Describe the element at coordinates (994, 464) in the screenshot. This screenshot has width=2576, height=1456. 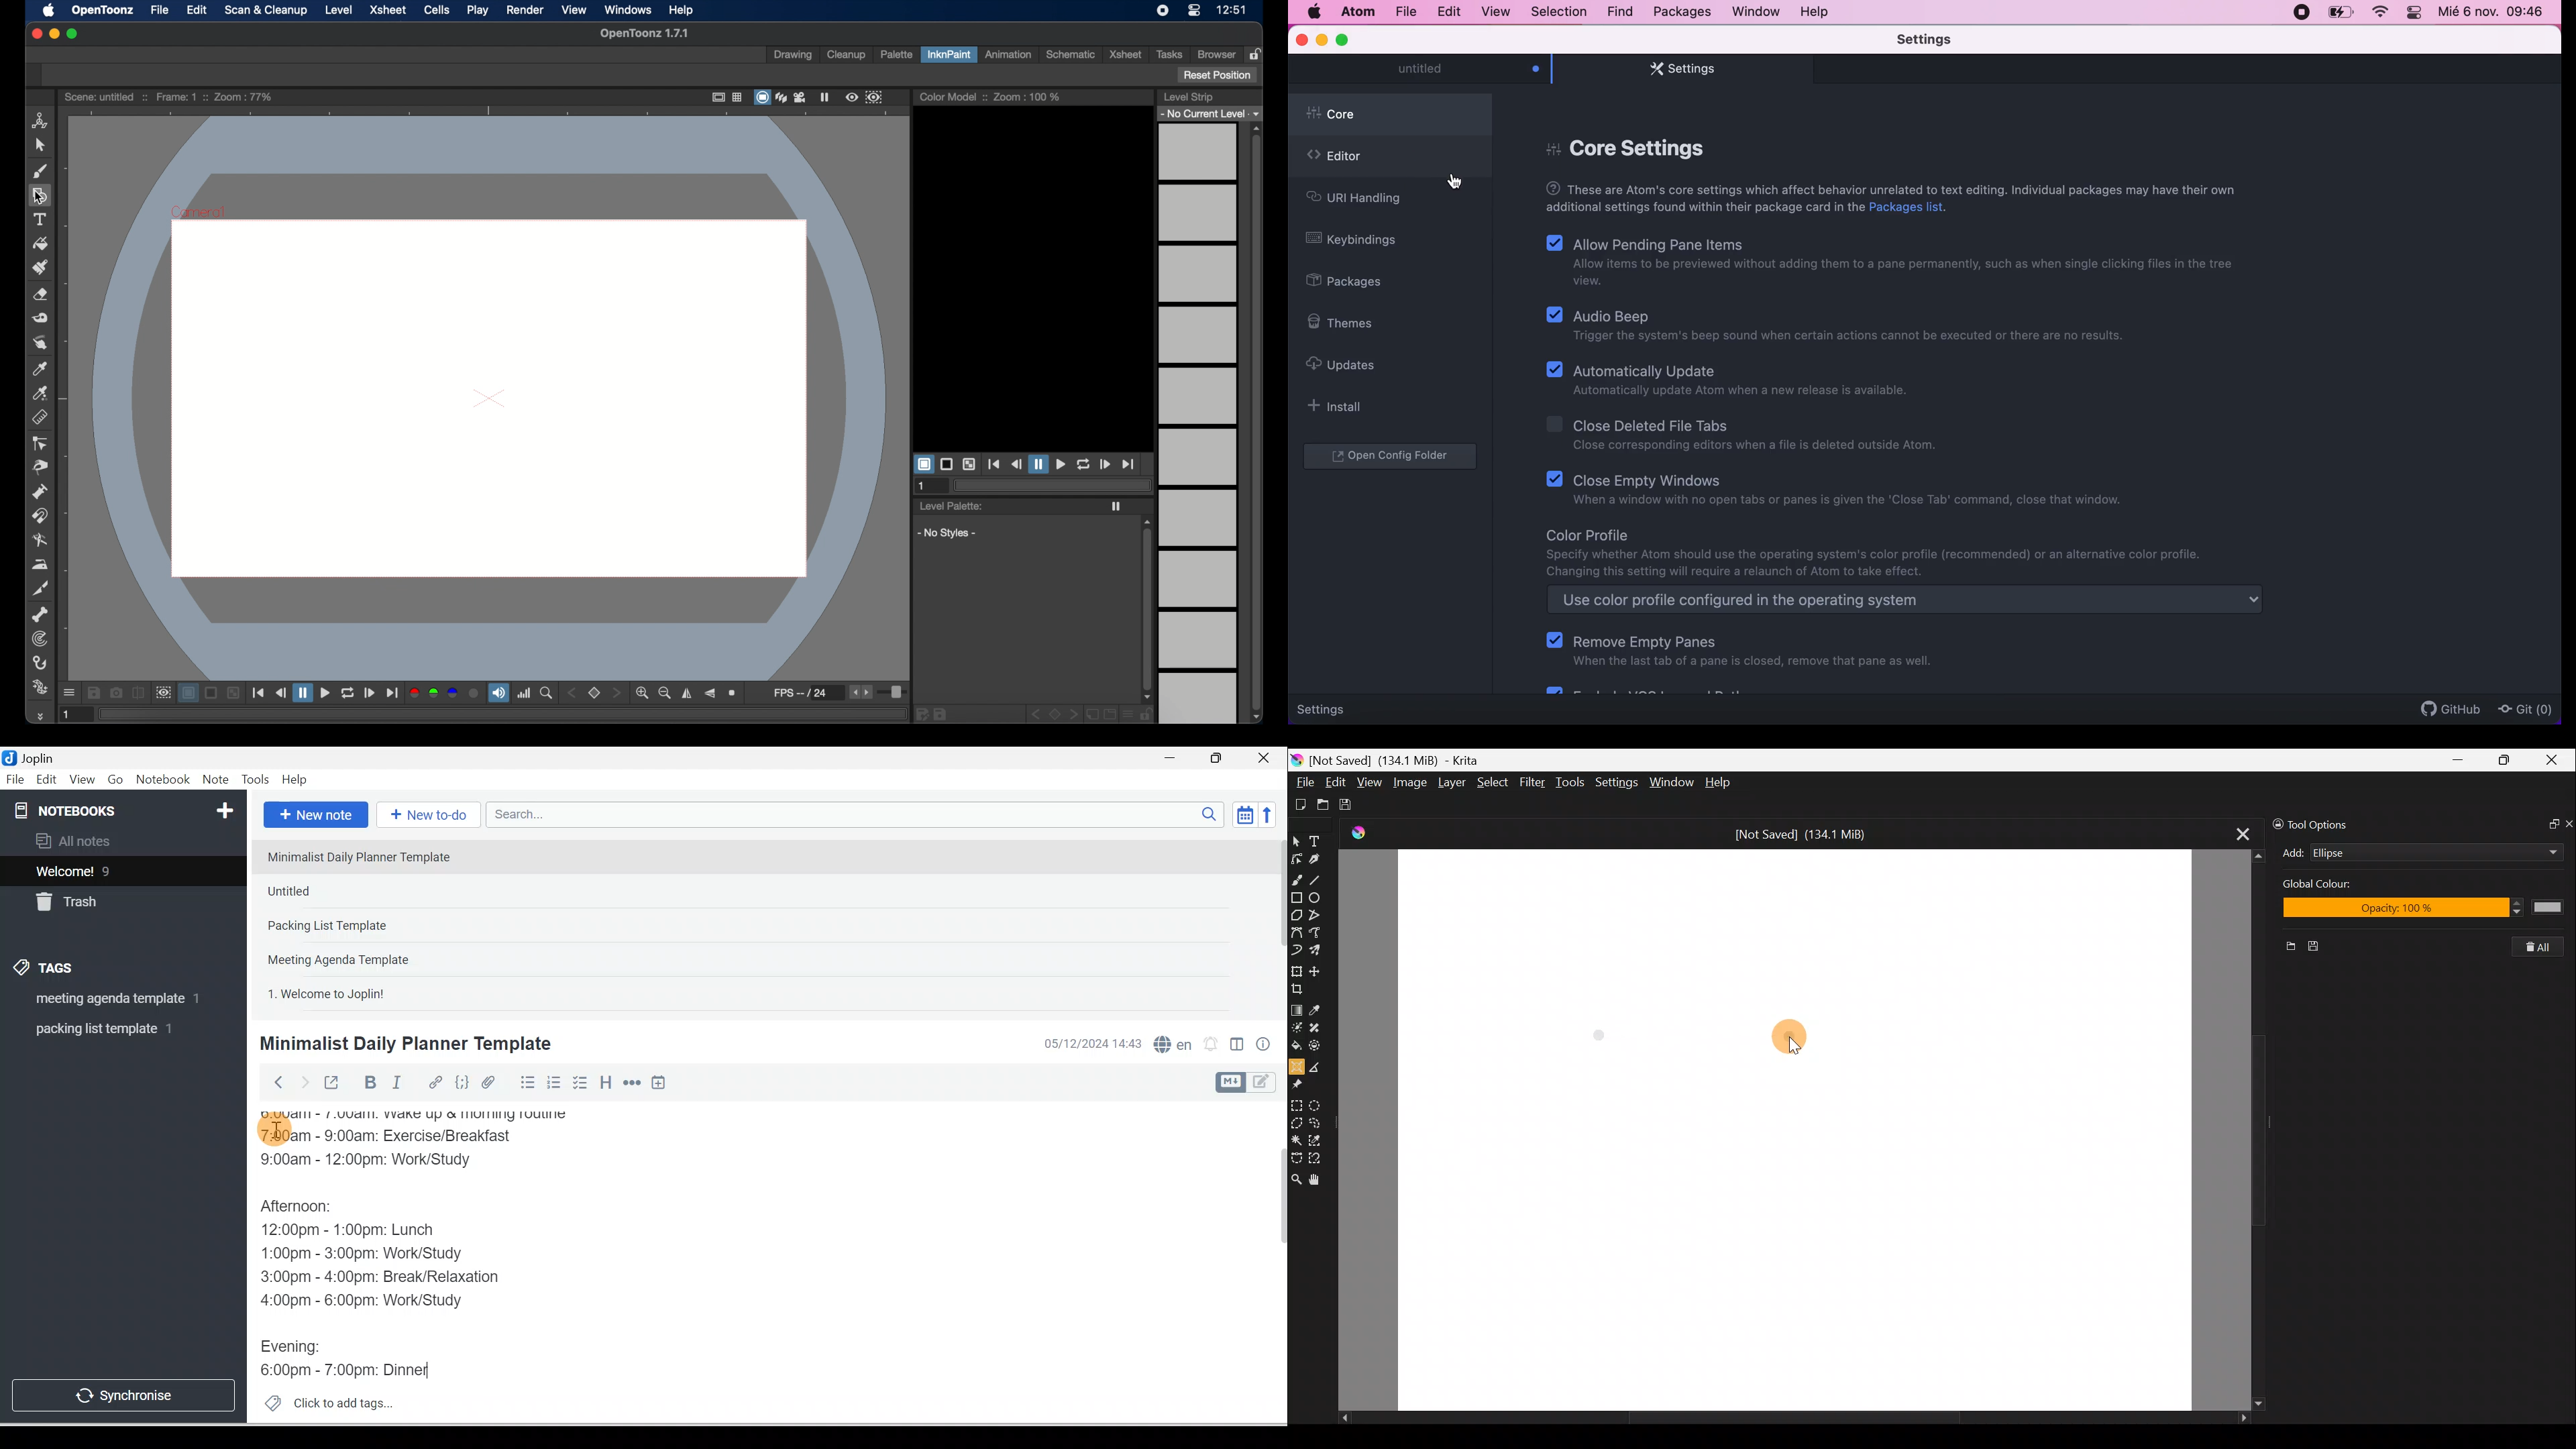
I see `jump to start` at that location.